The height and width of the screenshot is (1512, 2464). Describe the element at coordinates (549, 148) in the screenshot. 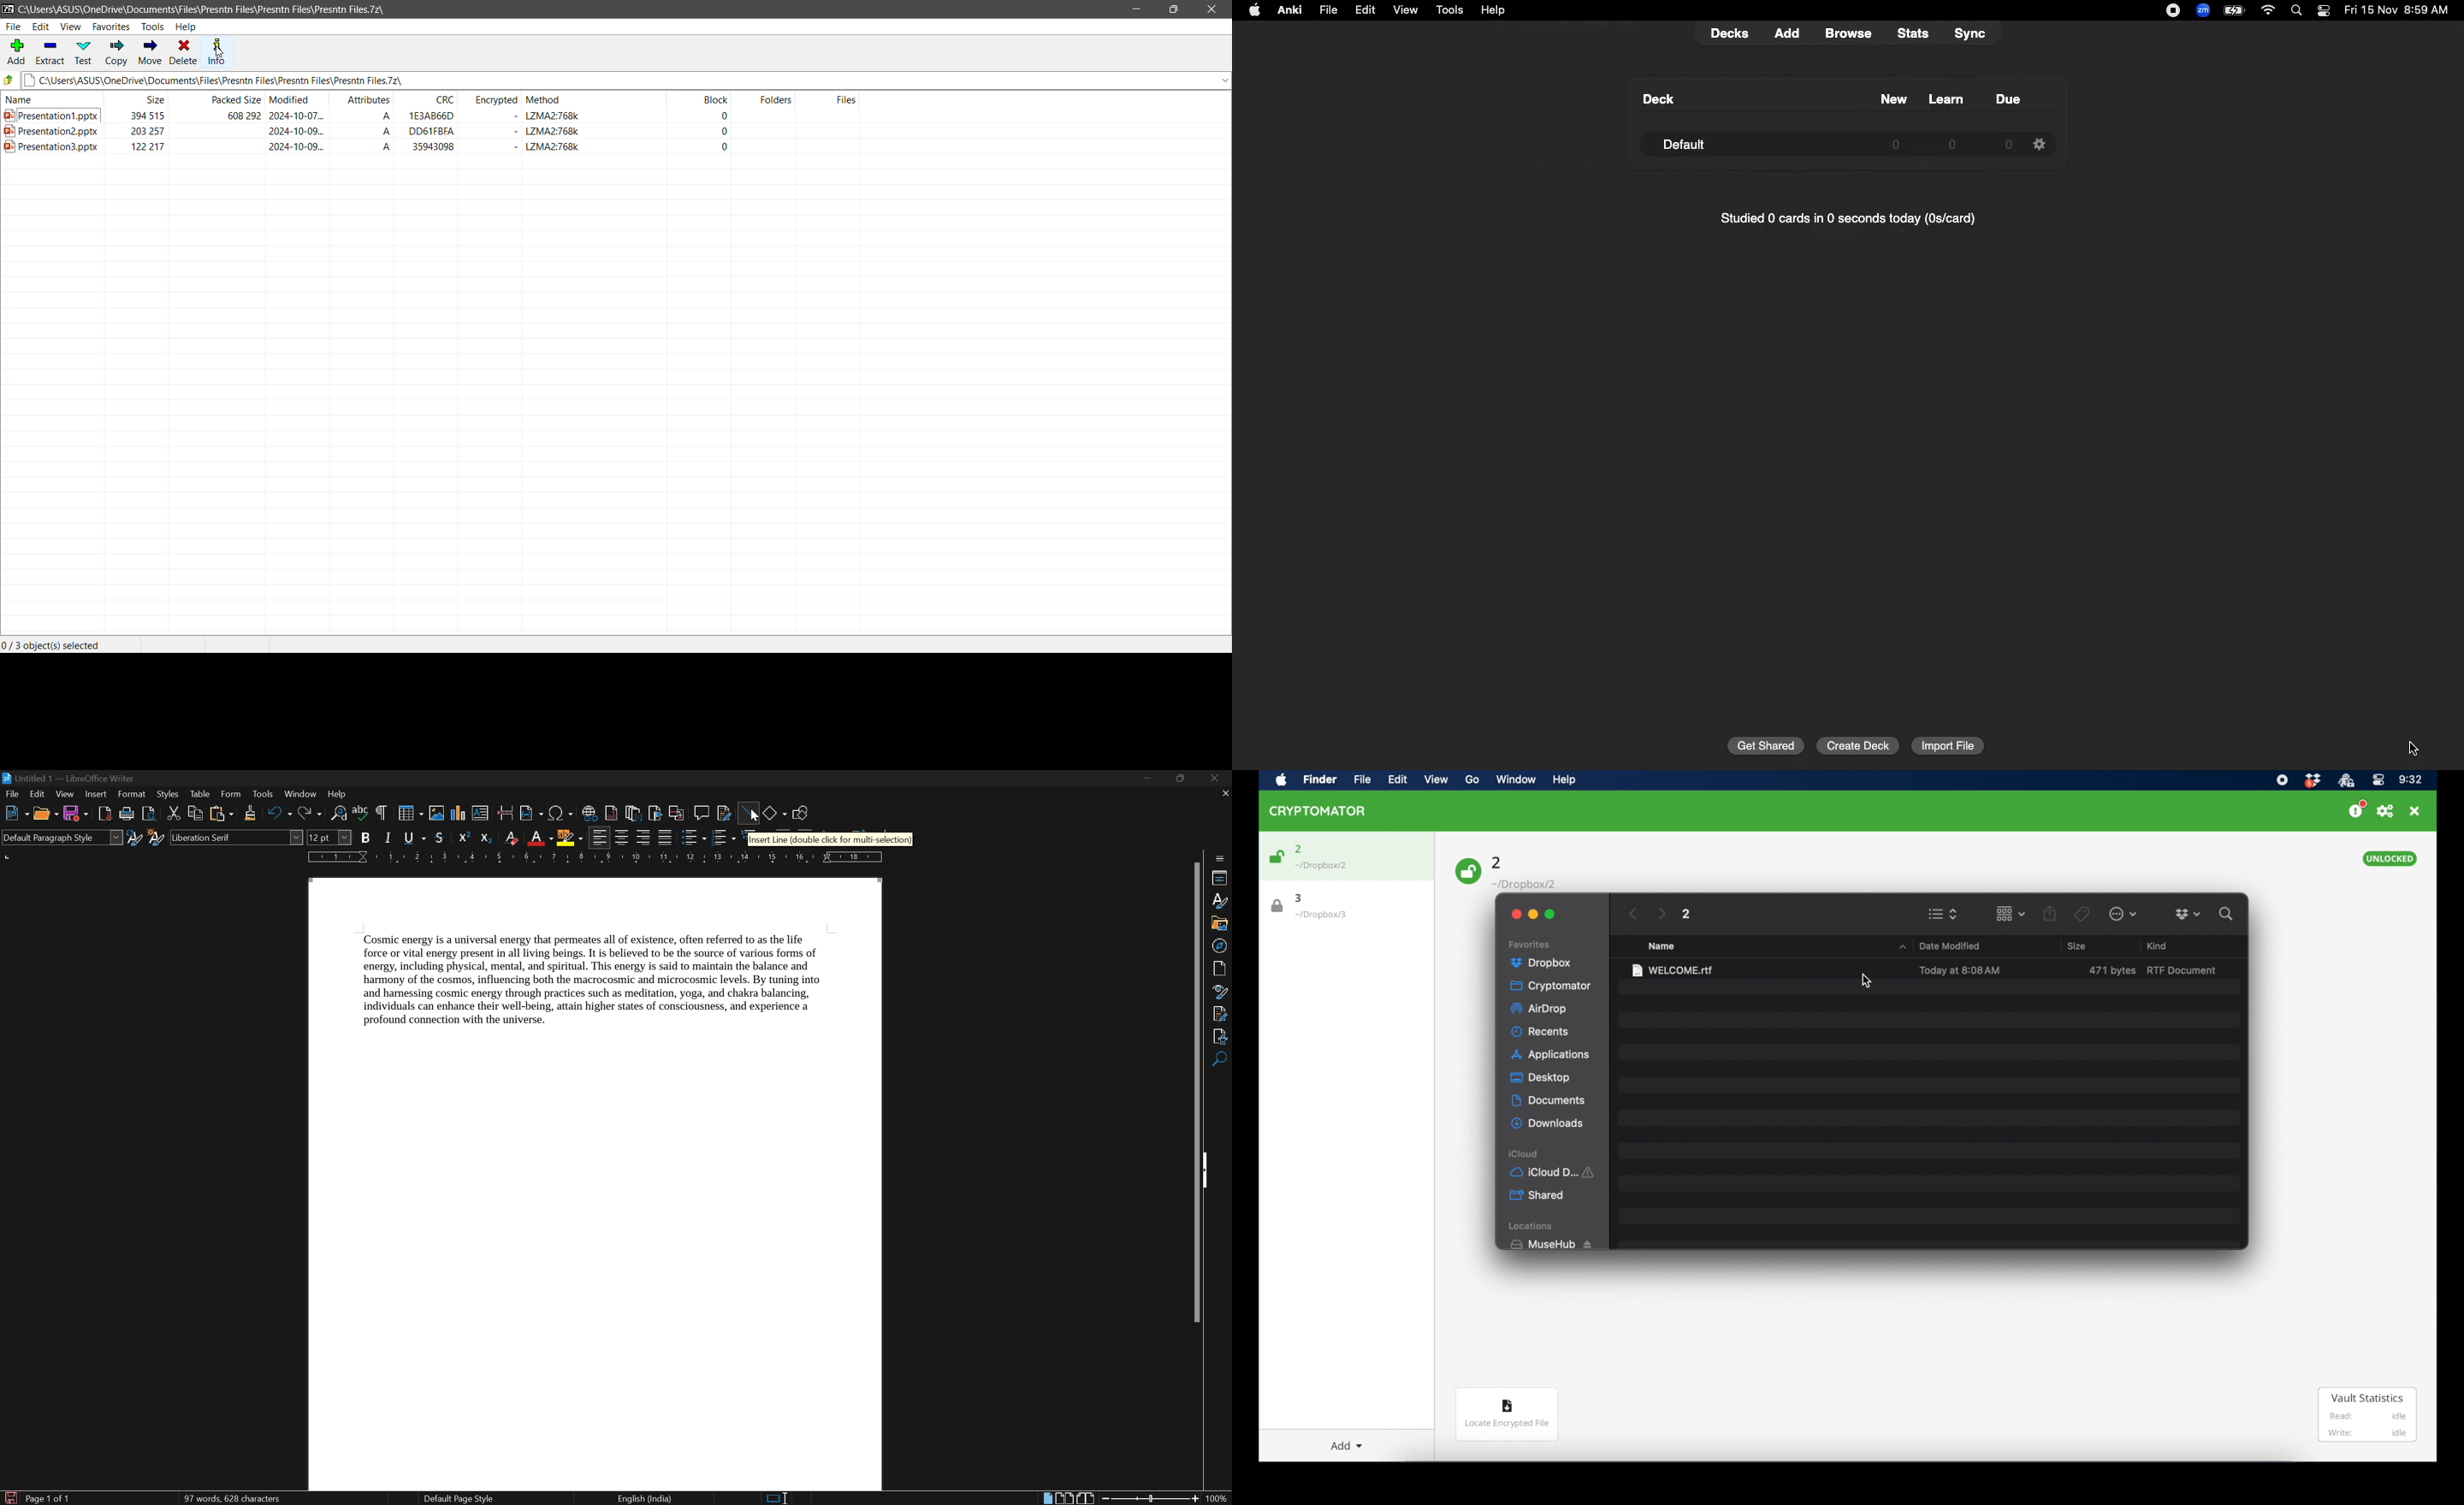

I see `= LLZMAZ:/68K` at that location.